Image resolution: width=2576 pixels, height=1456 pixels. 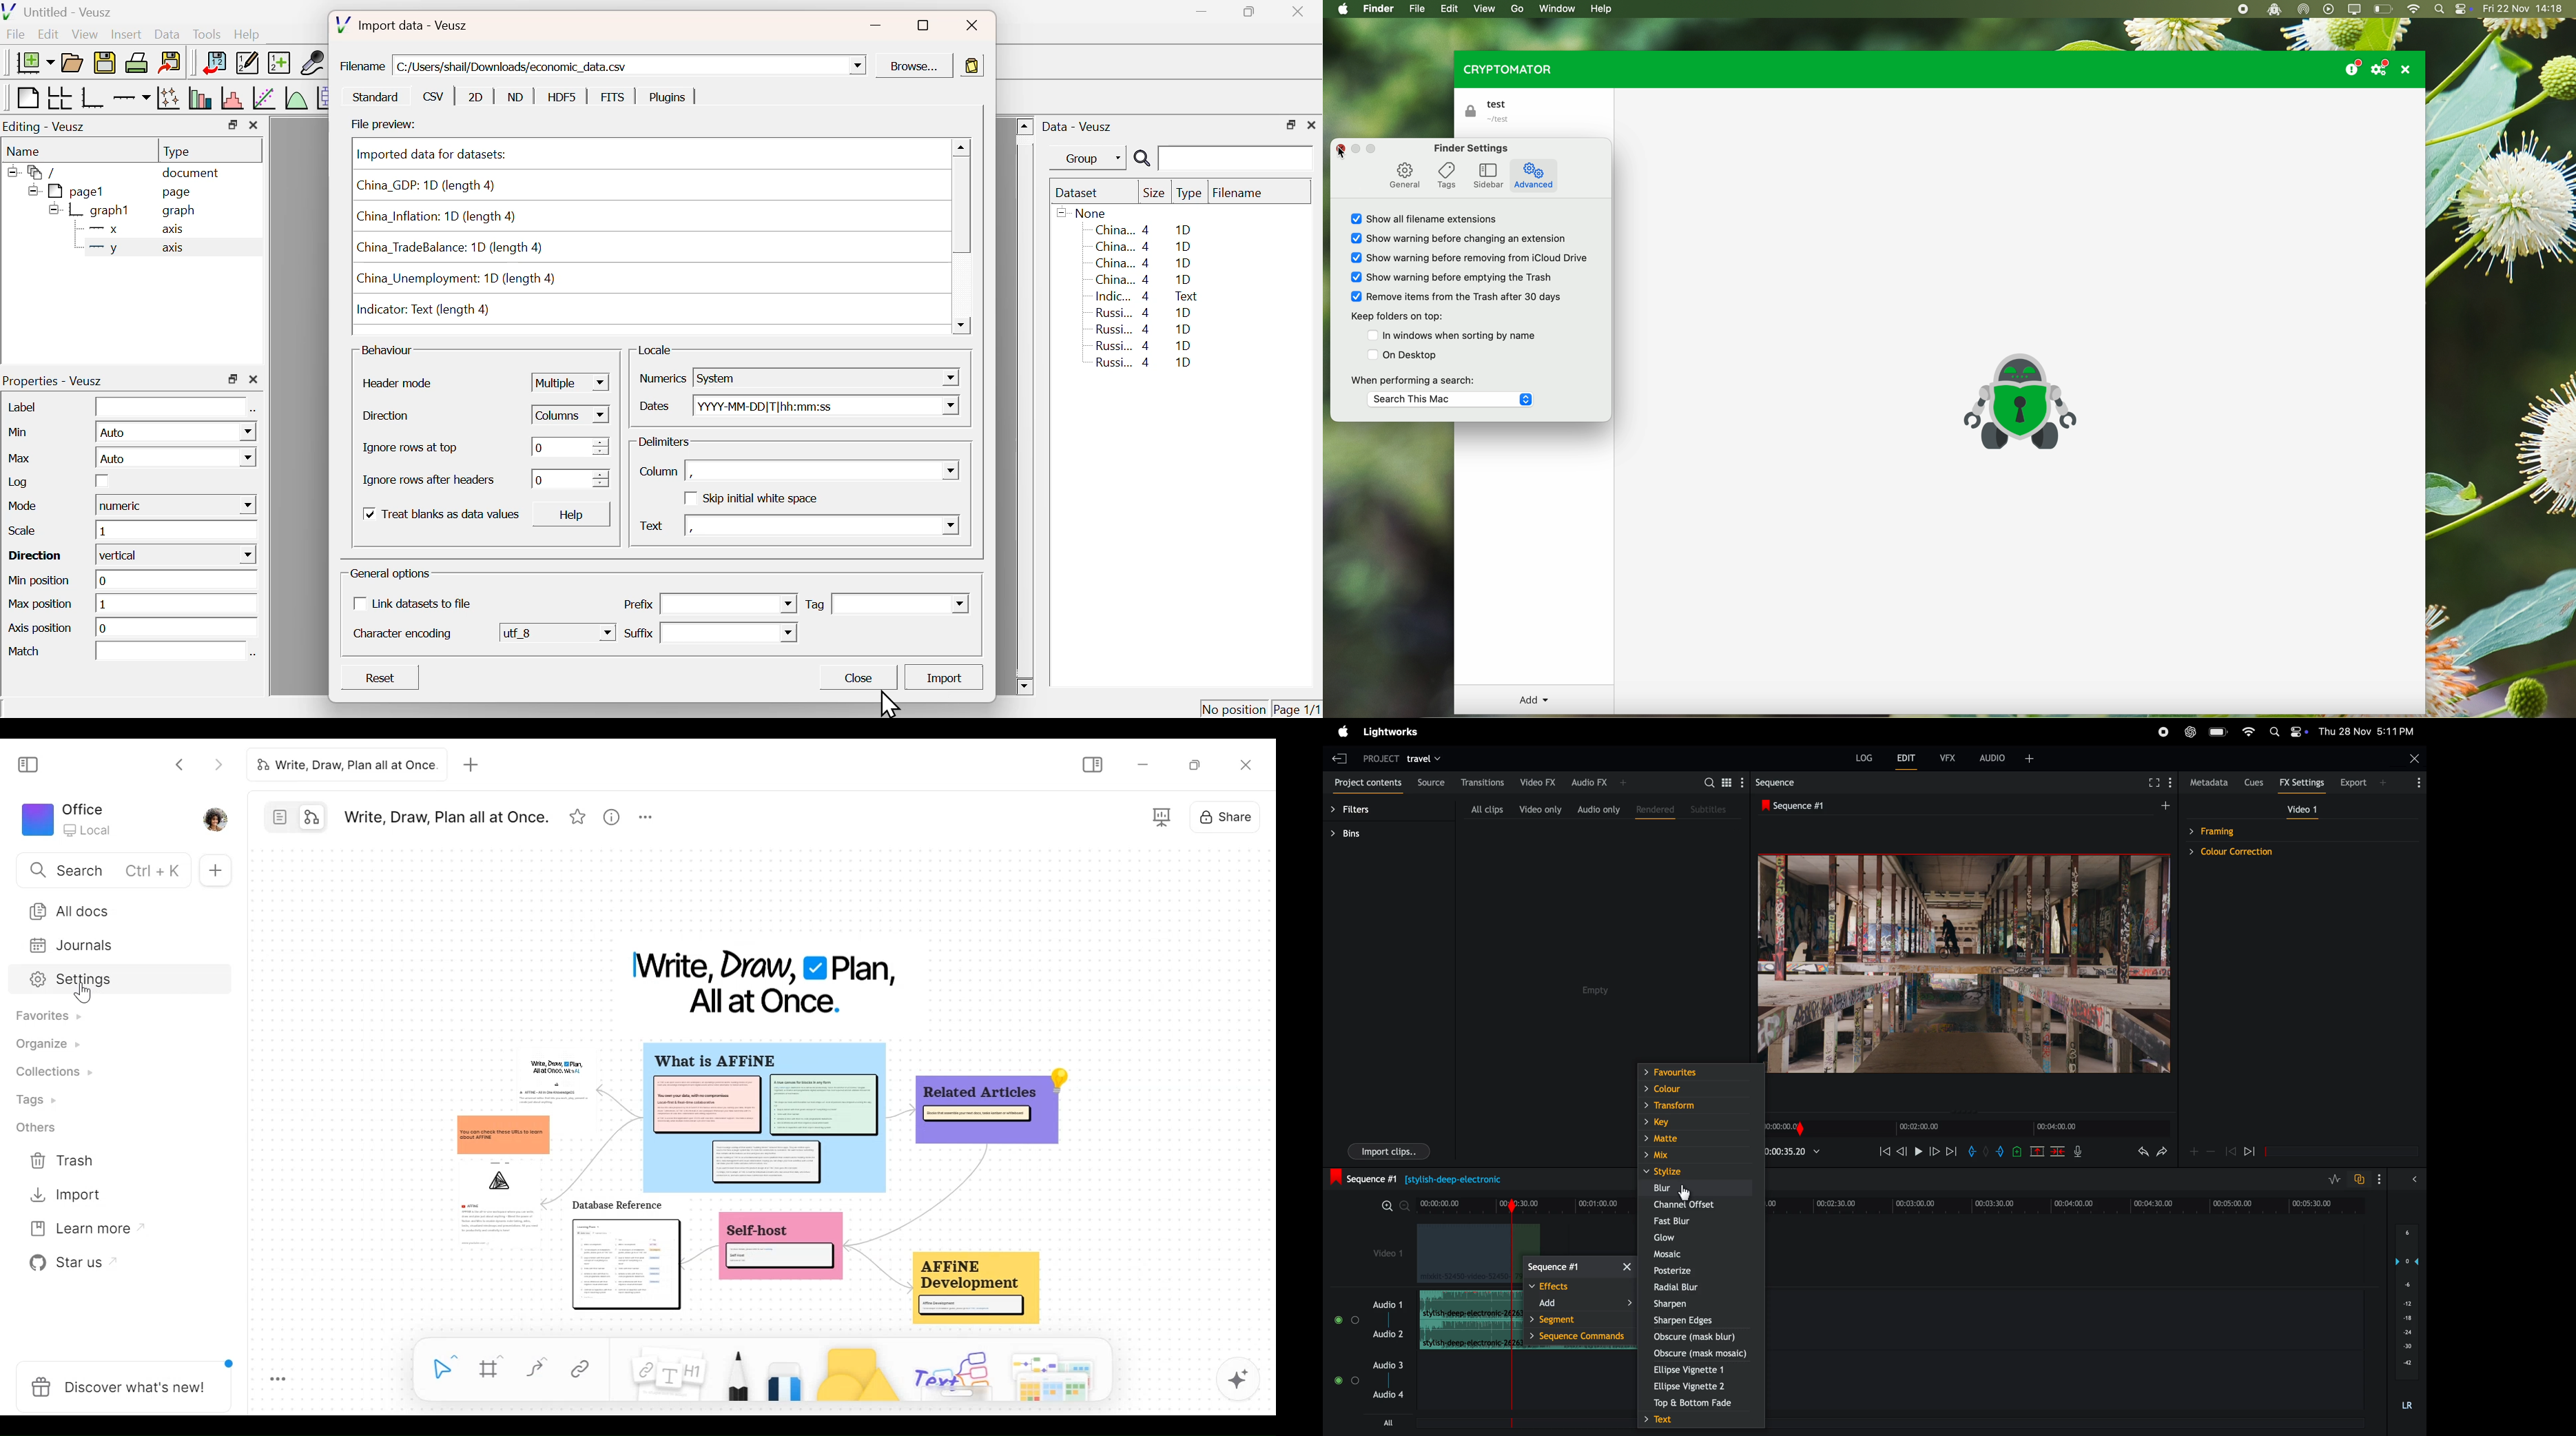 I want to click on Plot a function, so click(x=294, y=99).